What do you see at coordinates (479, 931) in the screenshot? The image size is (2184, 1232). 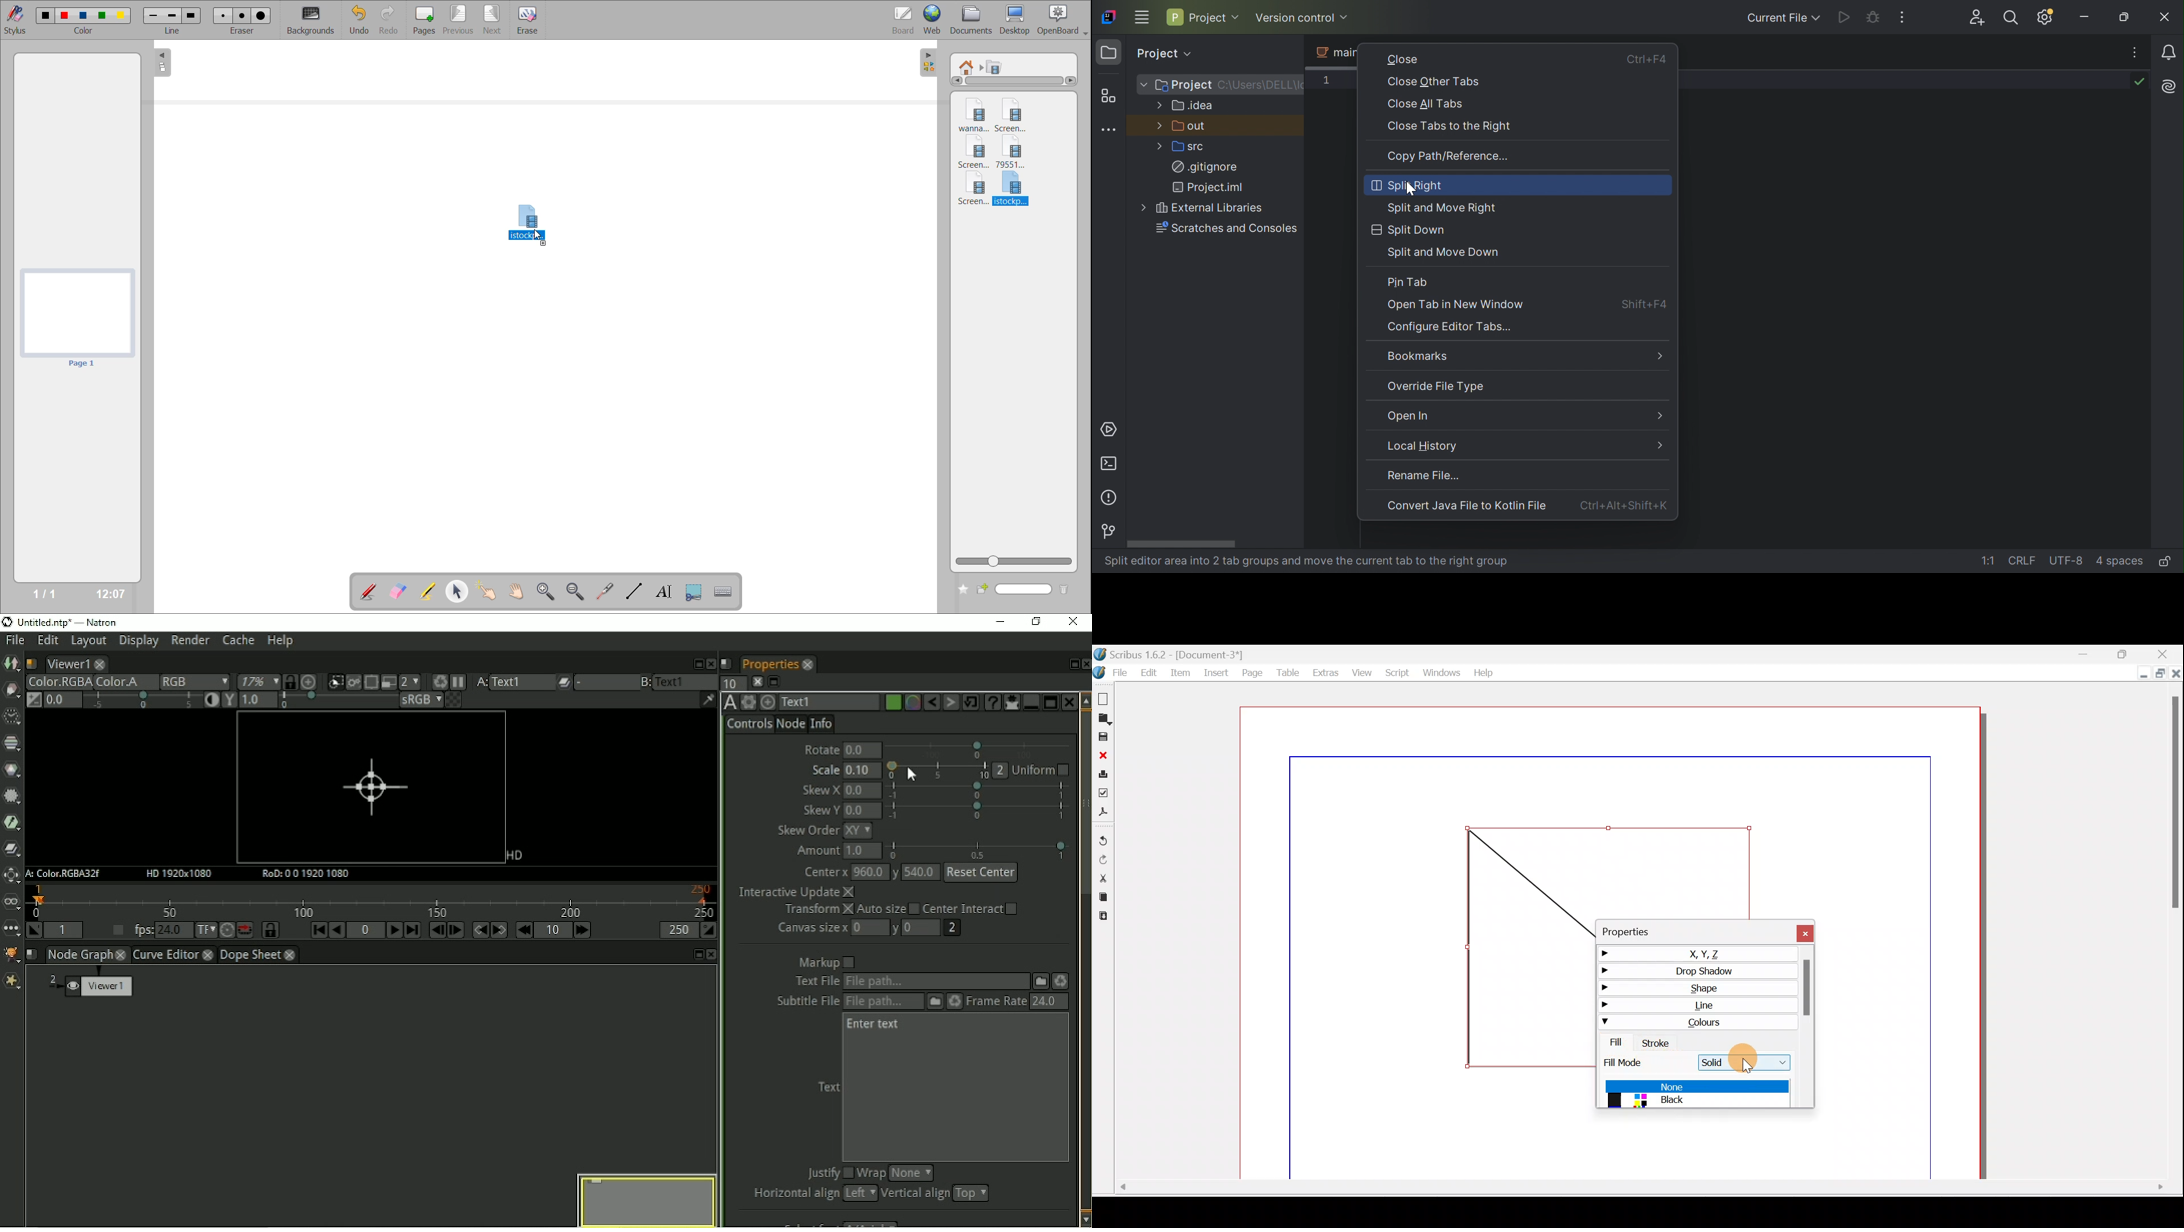 I see `Previous keyframe` at bounding box center [479, 931].